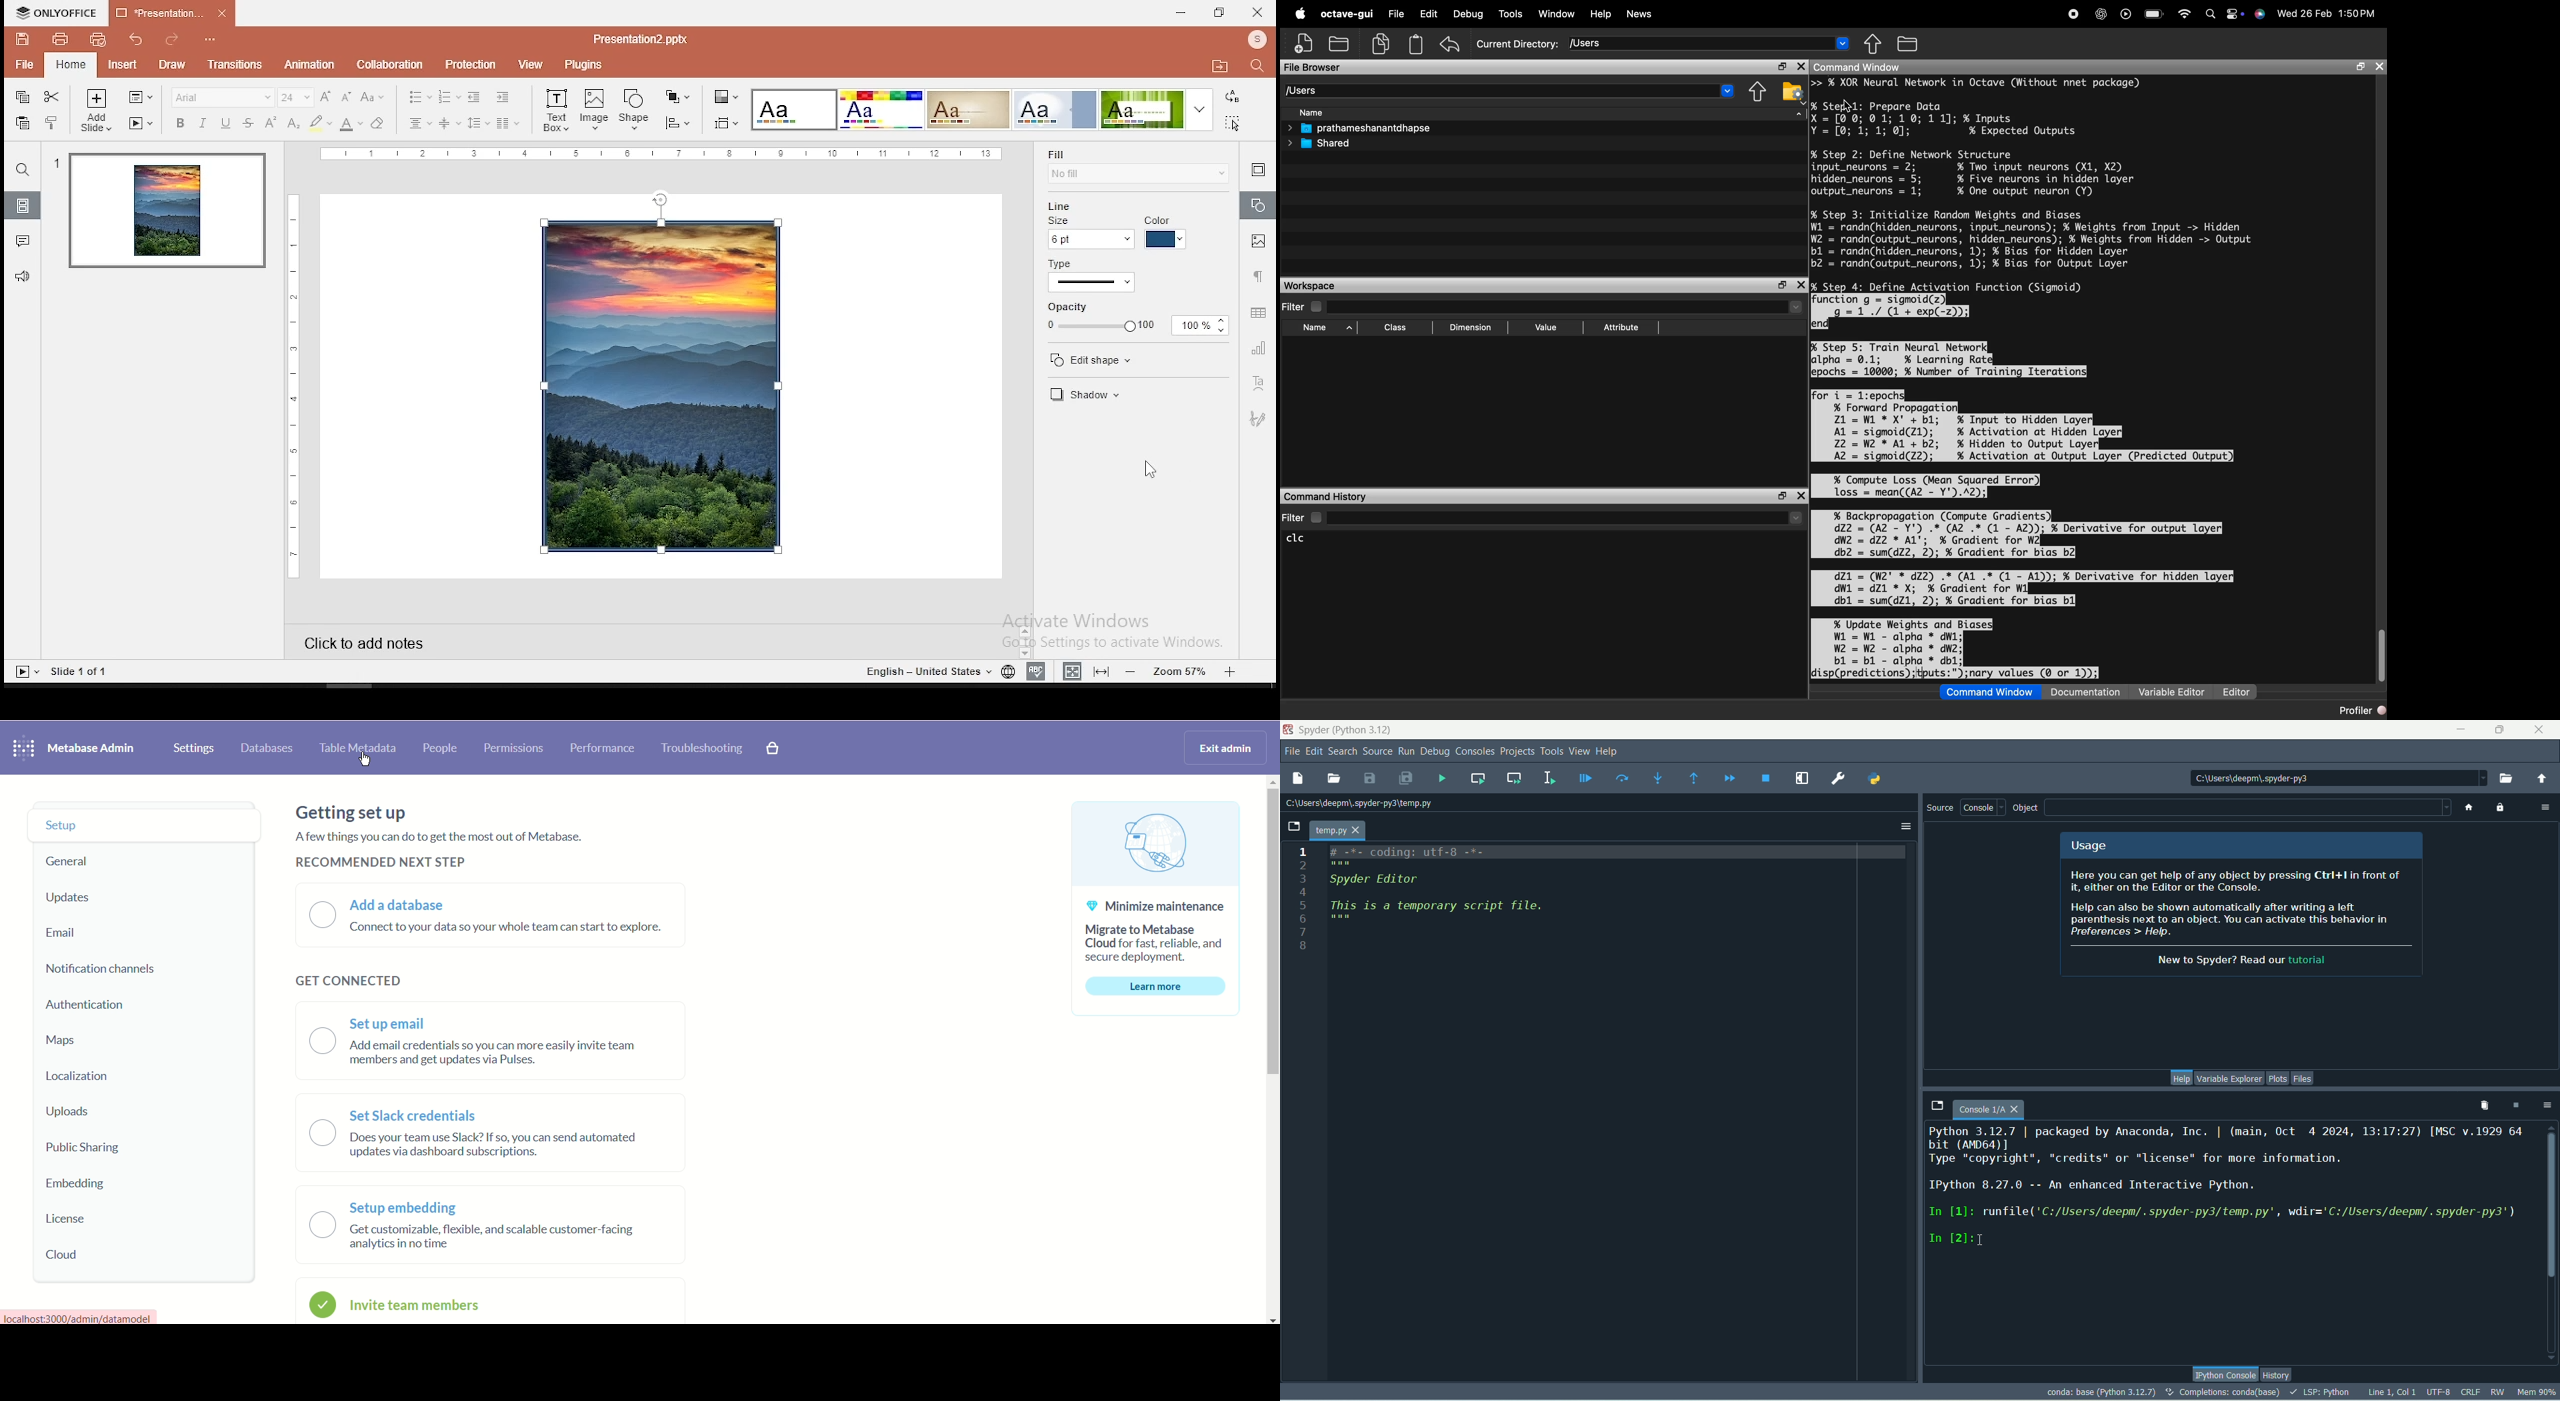  Describe the element at coordinates (1906, 827) in the screenshot. I see `options` at that location.